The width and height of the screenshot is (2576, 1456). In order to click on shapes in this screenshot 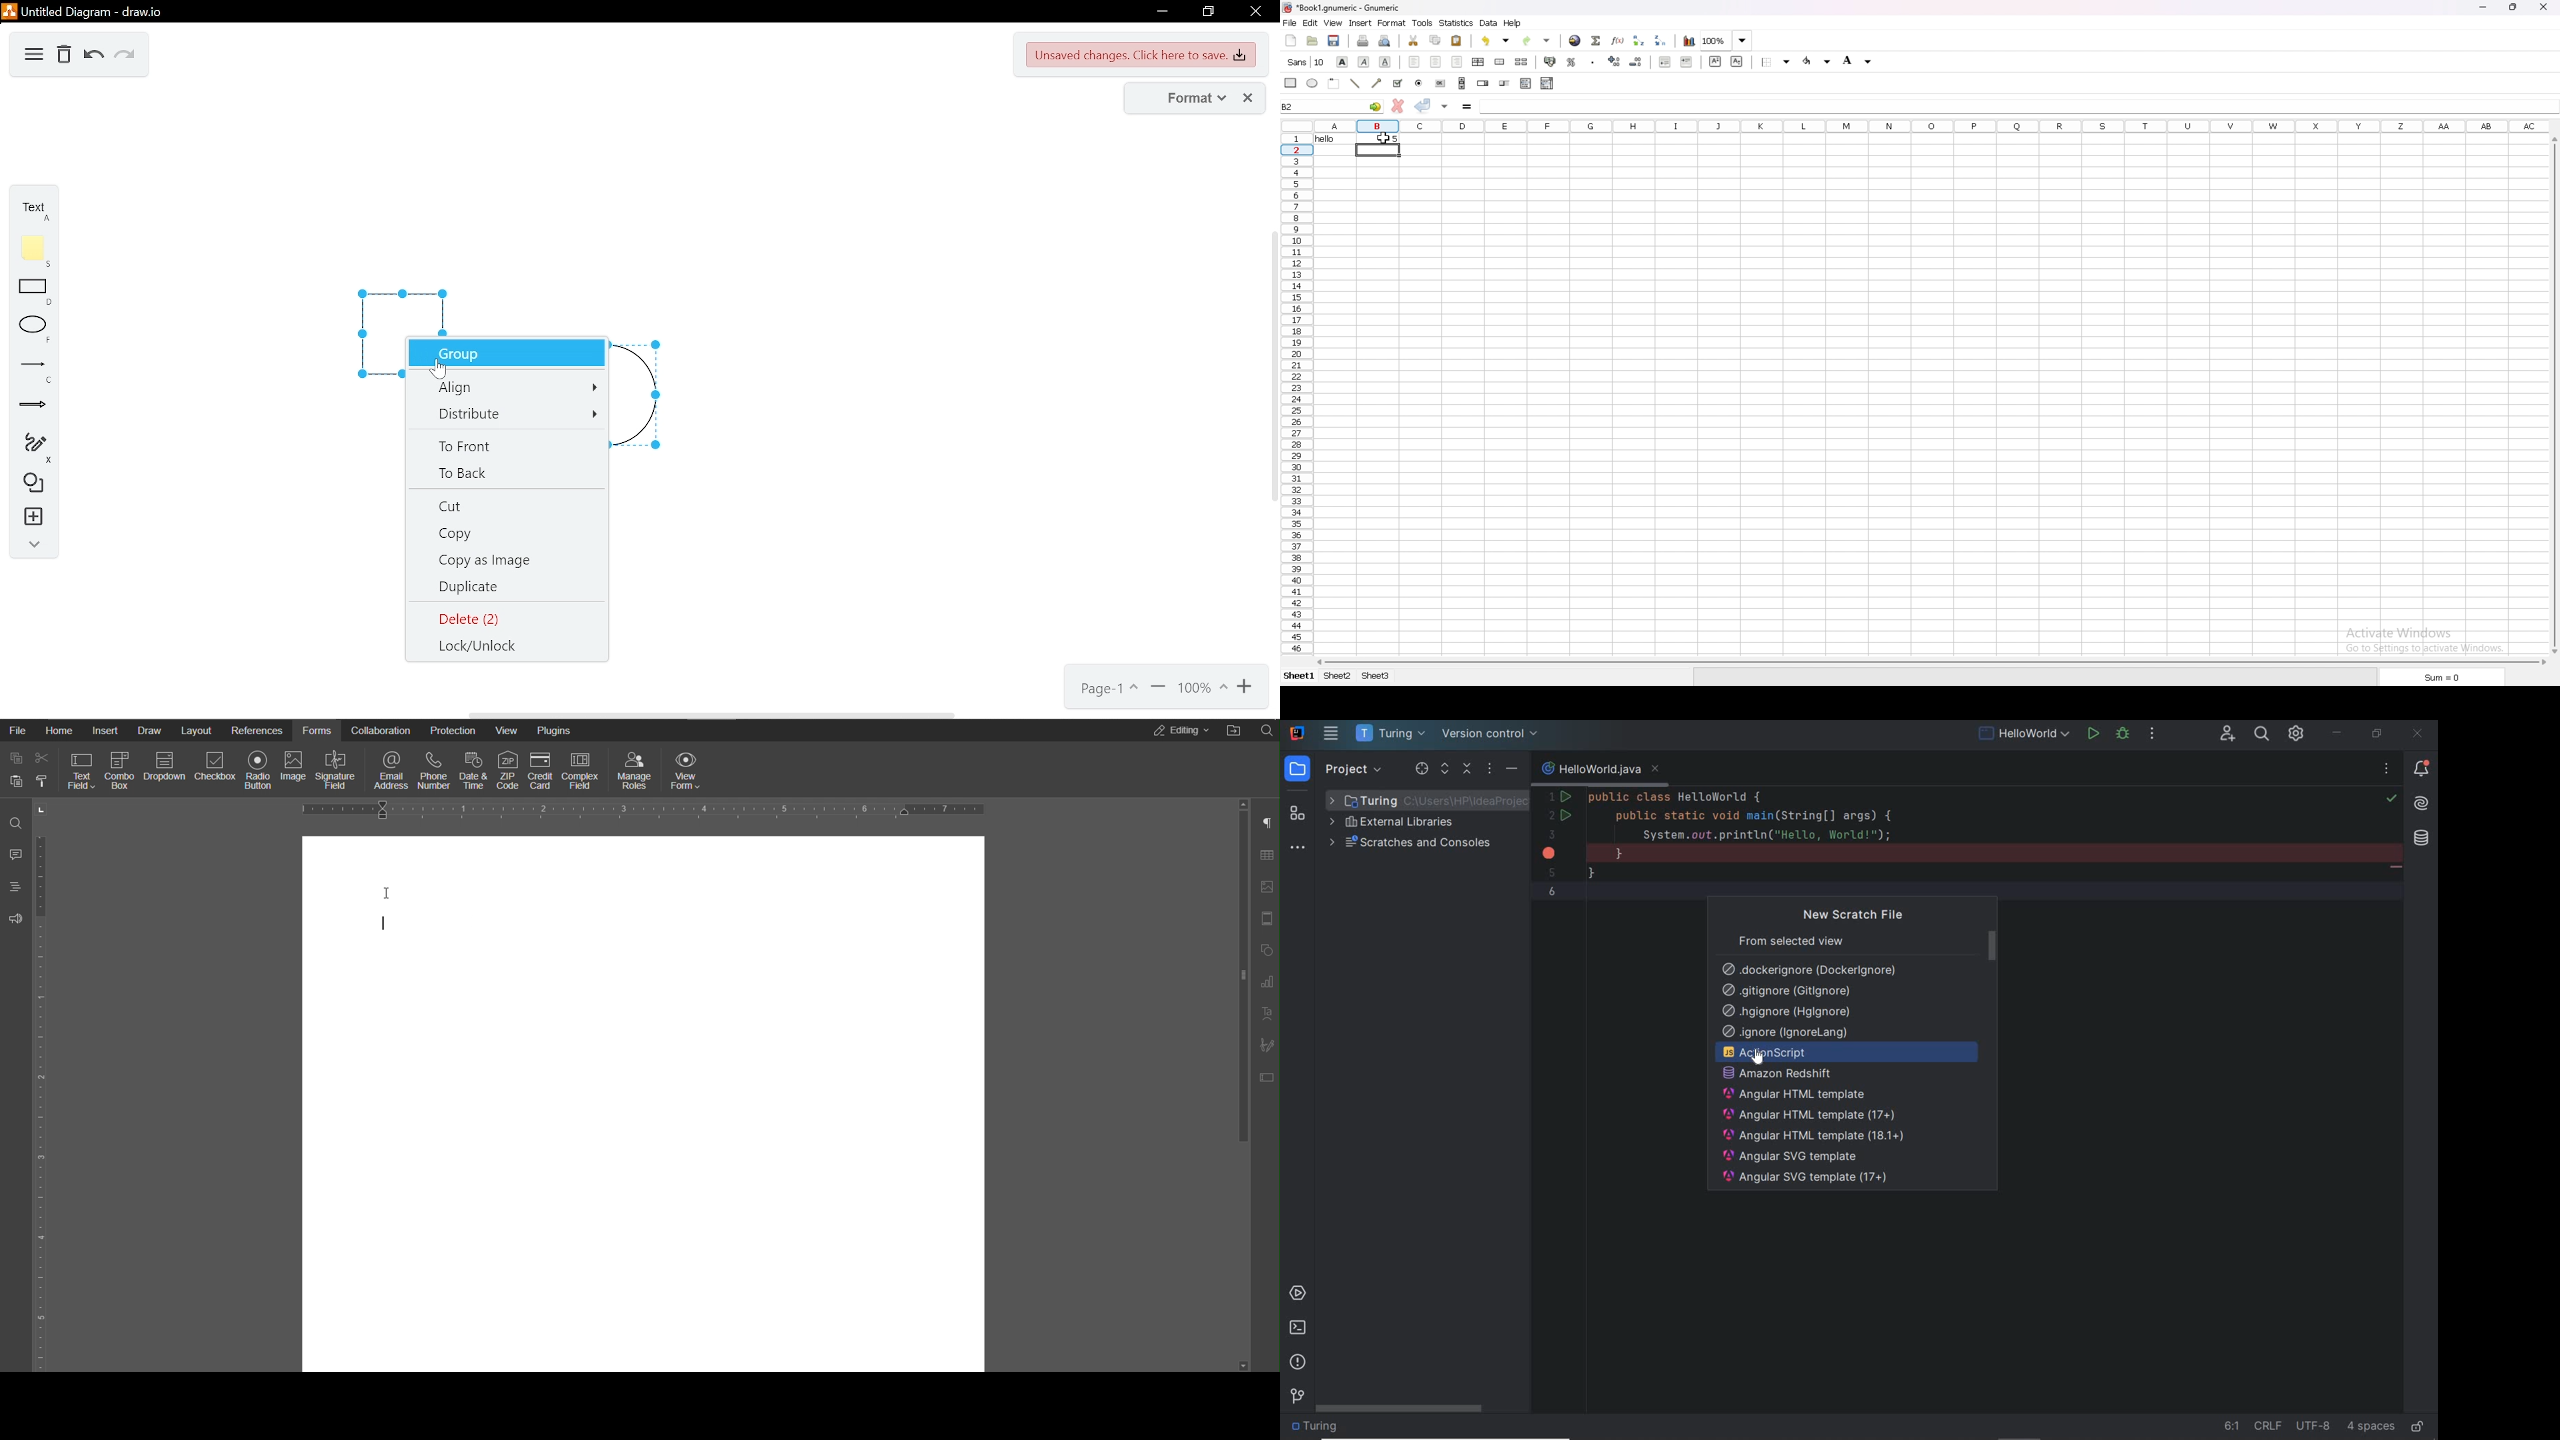, I will do `click(30, 484)`.